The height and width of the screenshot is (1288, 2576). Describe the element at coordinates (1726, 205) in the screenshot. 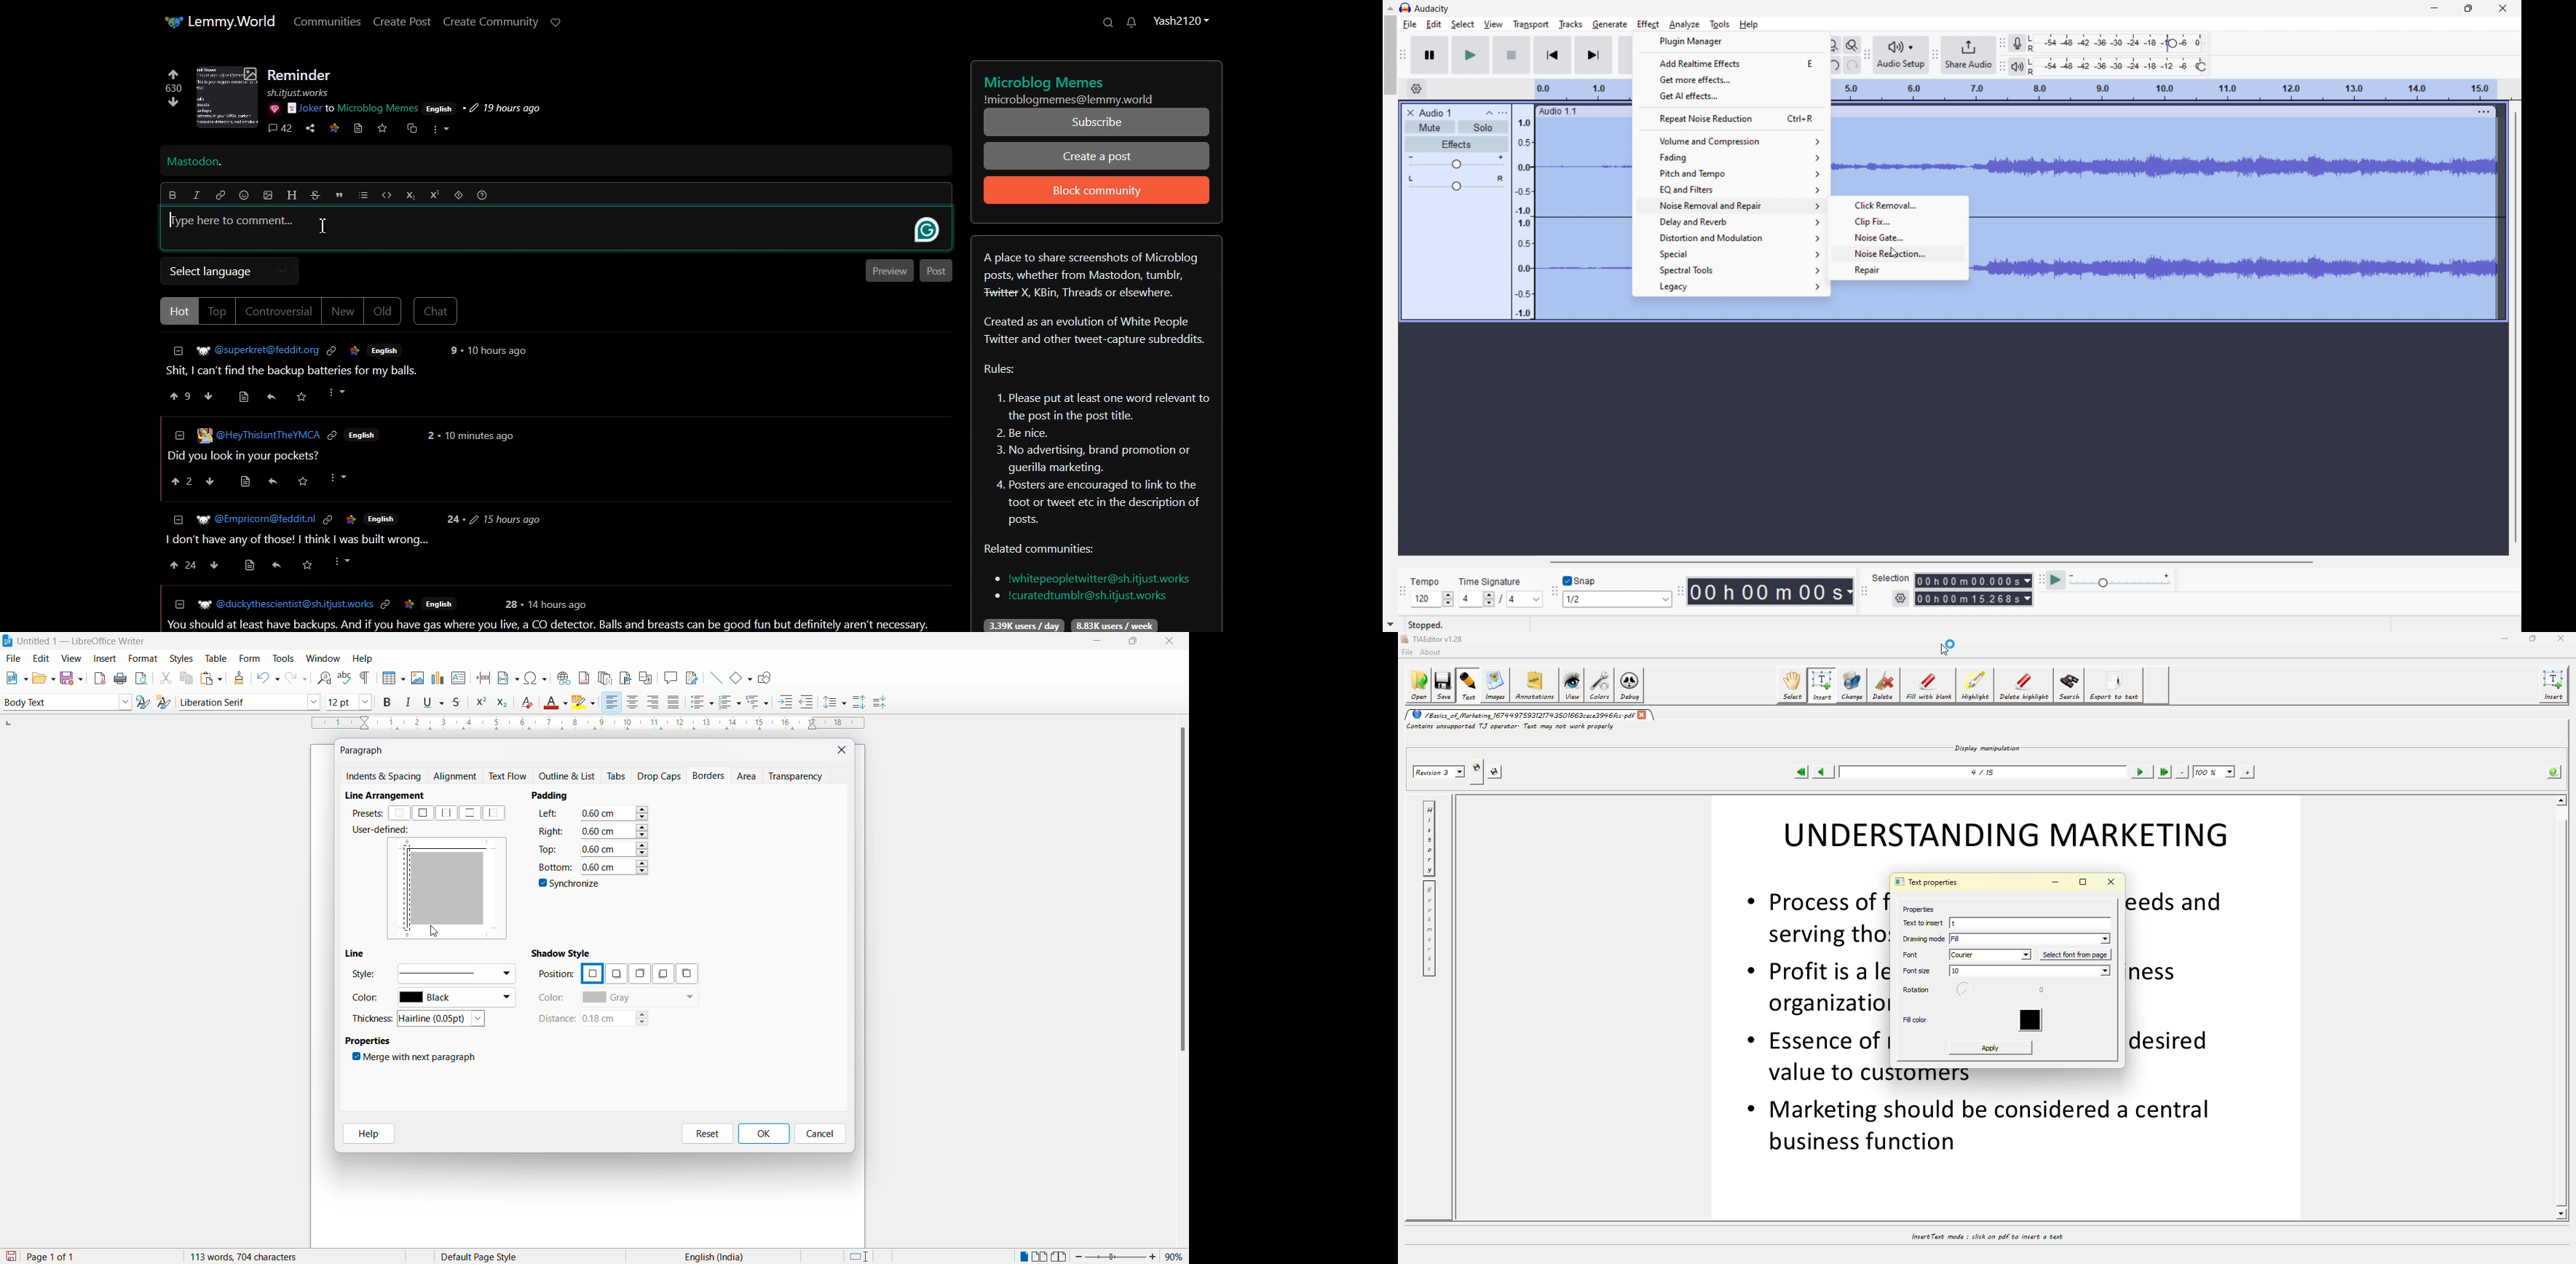

I see `distortion and modulation` at that location.